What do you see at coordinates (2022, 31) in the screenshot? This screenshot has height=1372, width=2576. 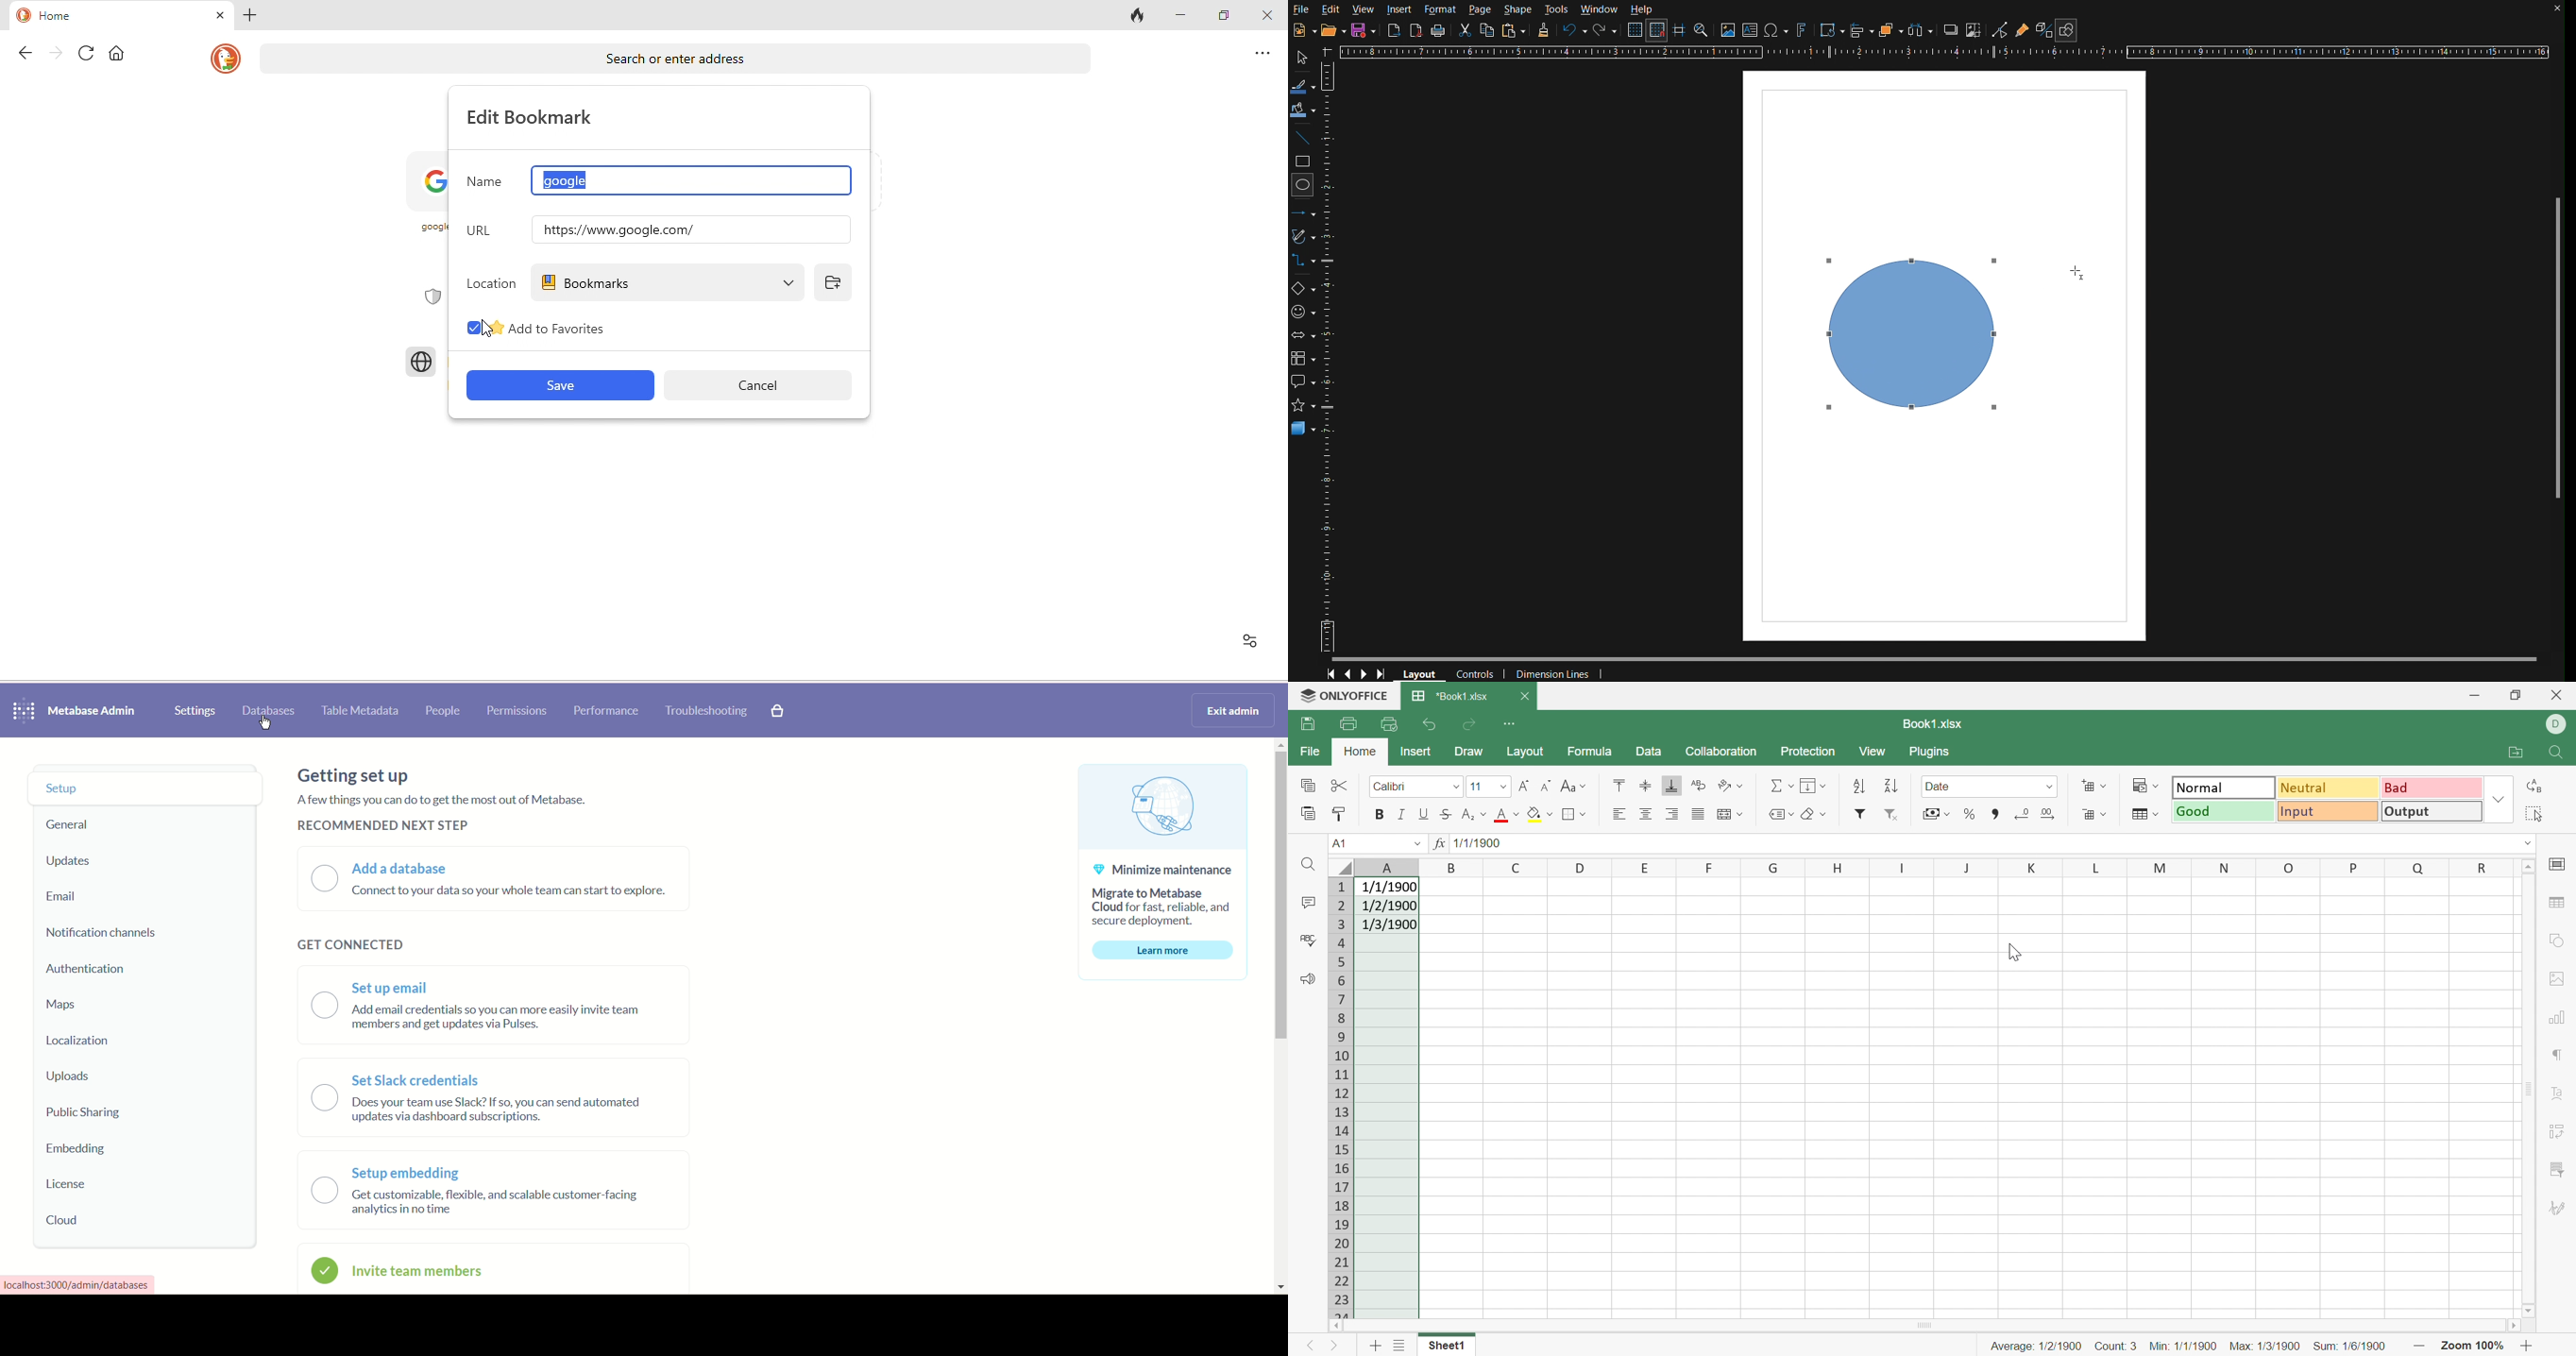 I see `Gluepoint Function` at bounding box center [2022, 31].